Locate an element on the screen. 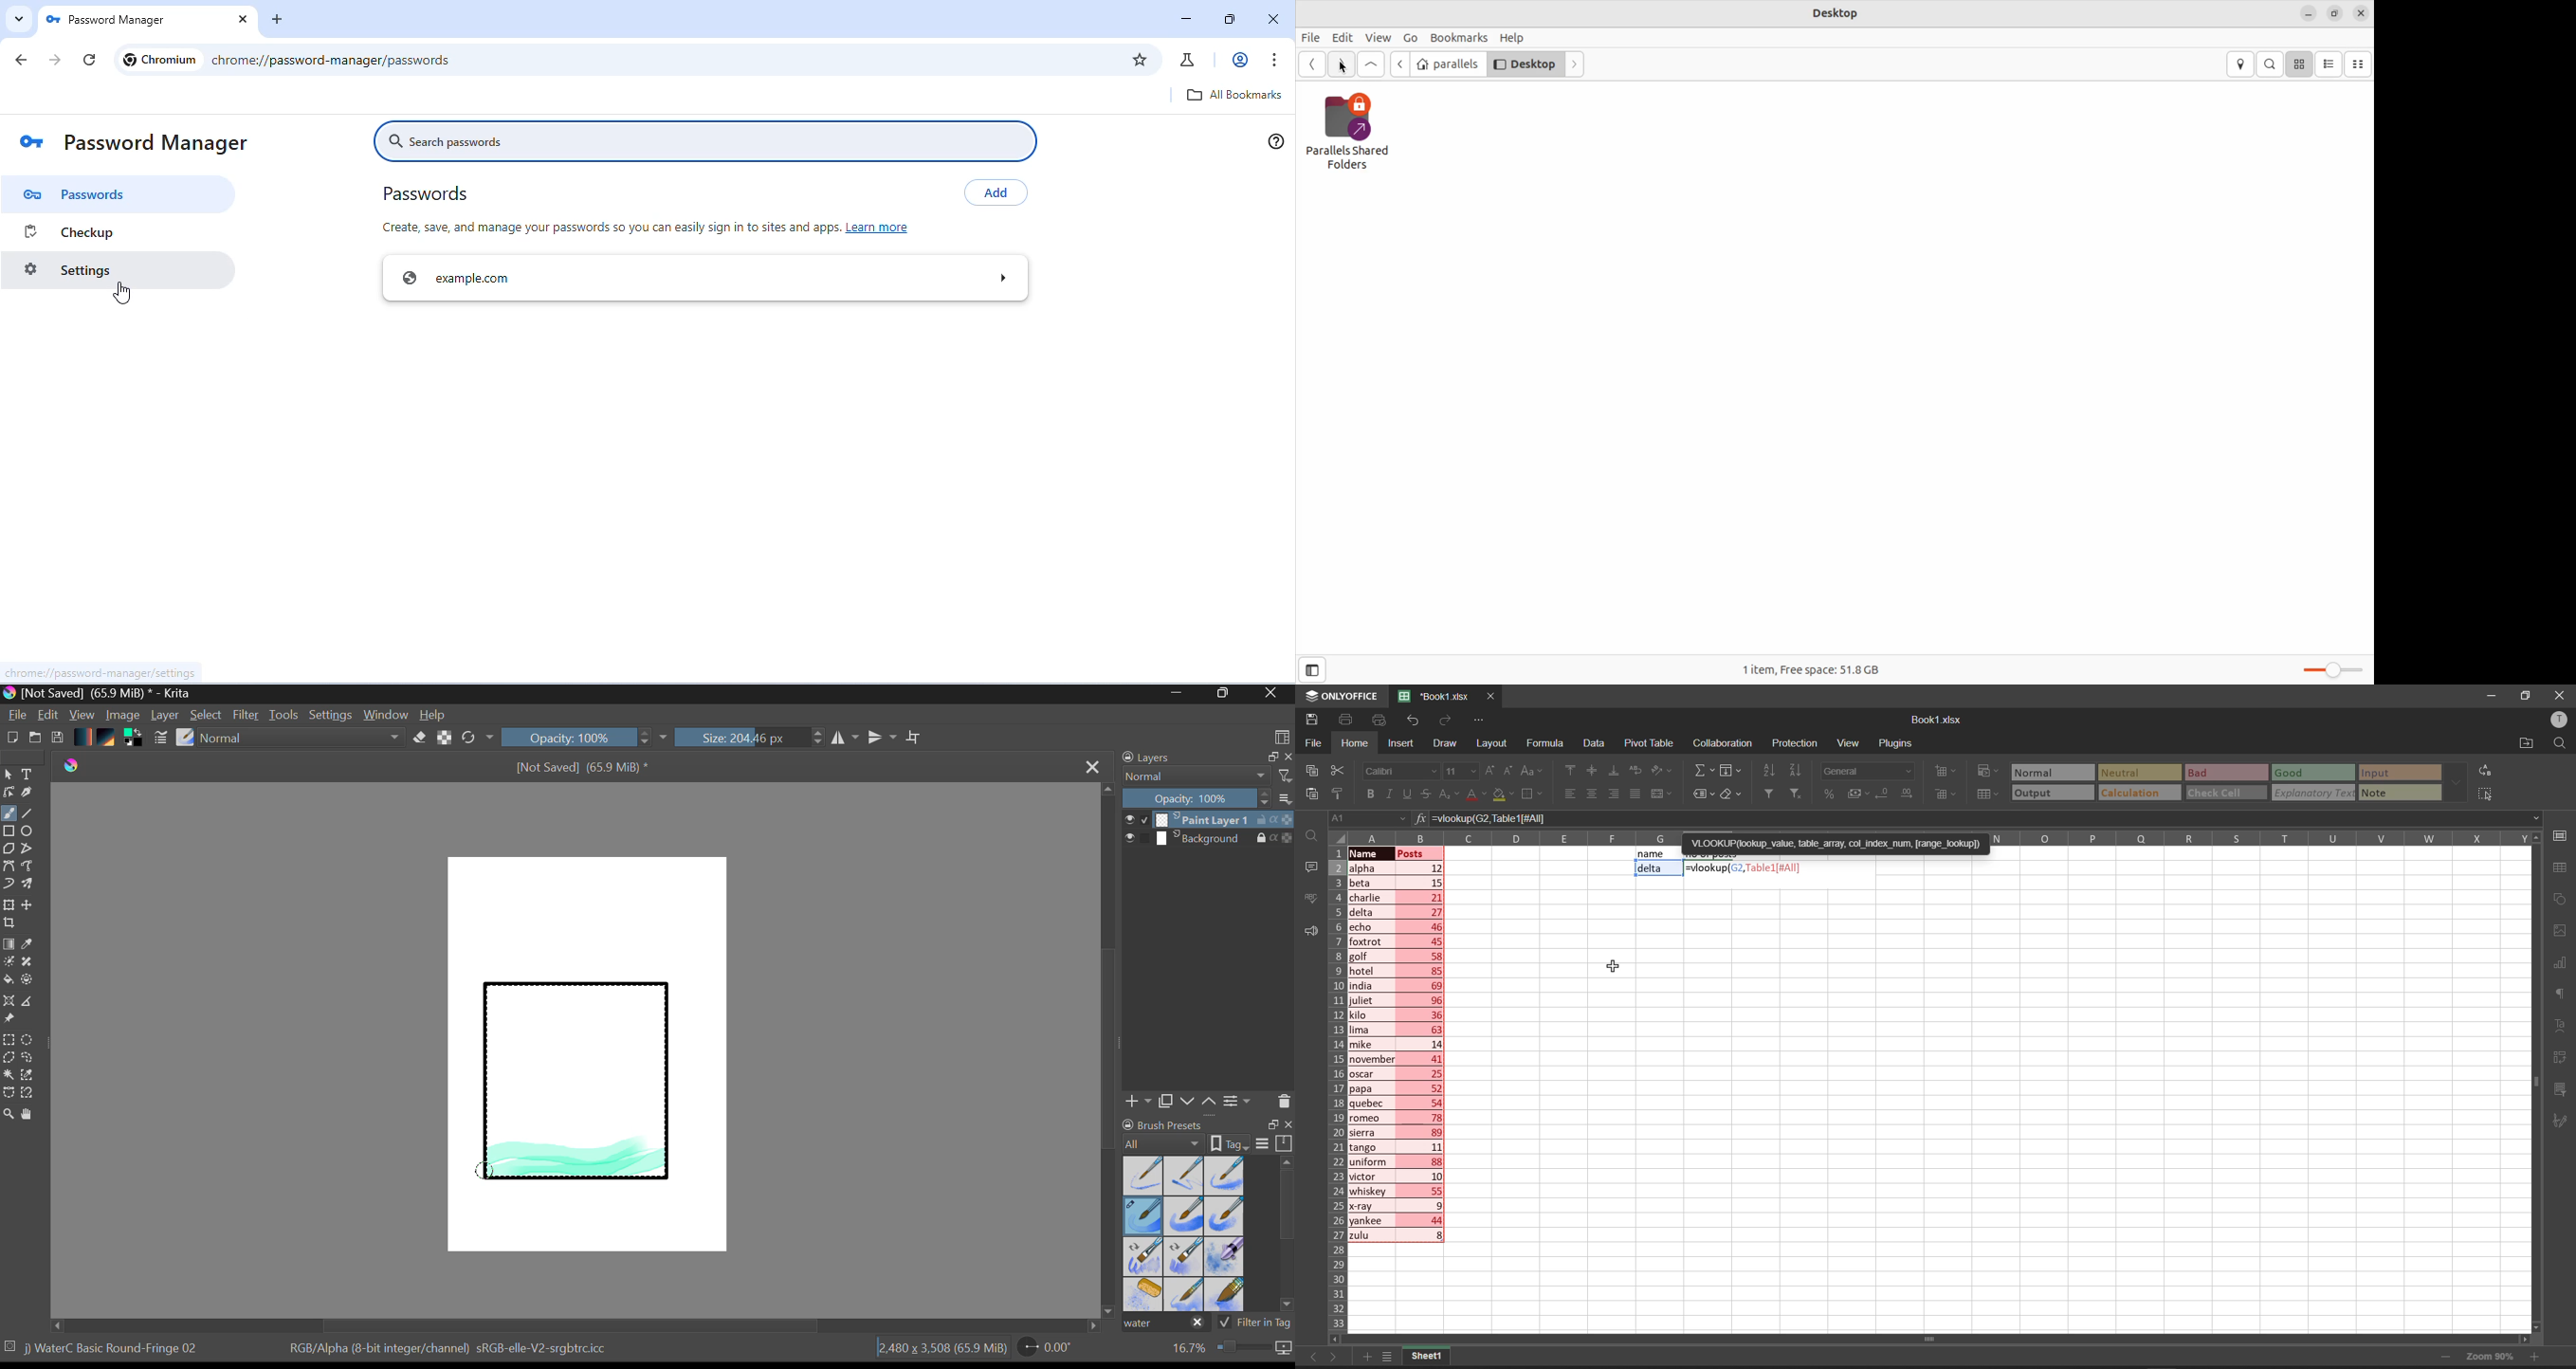  logo is located at coordinates (80, 767).